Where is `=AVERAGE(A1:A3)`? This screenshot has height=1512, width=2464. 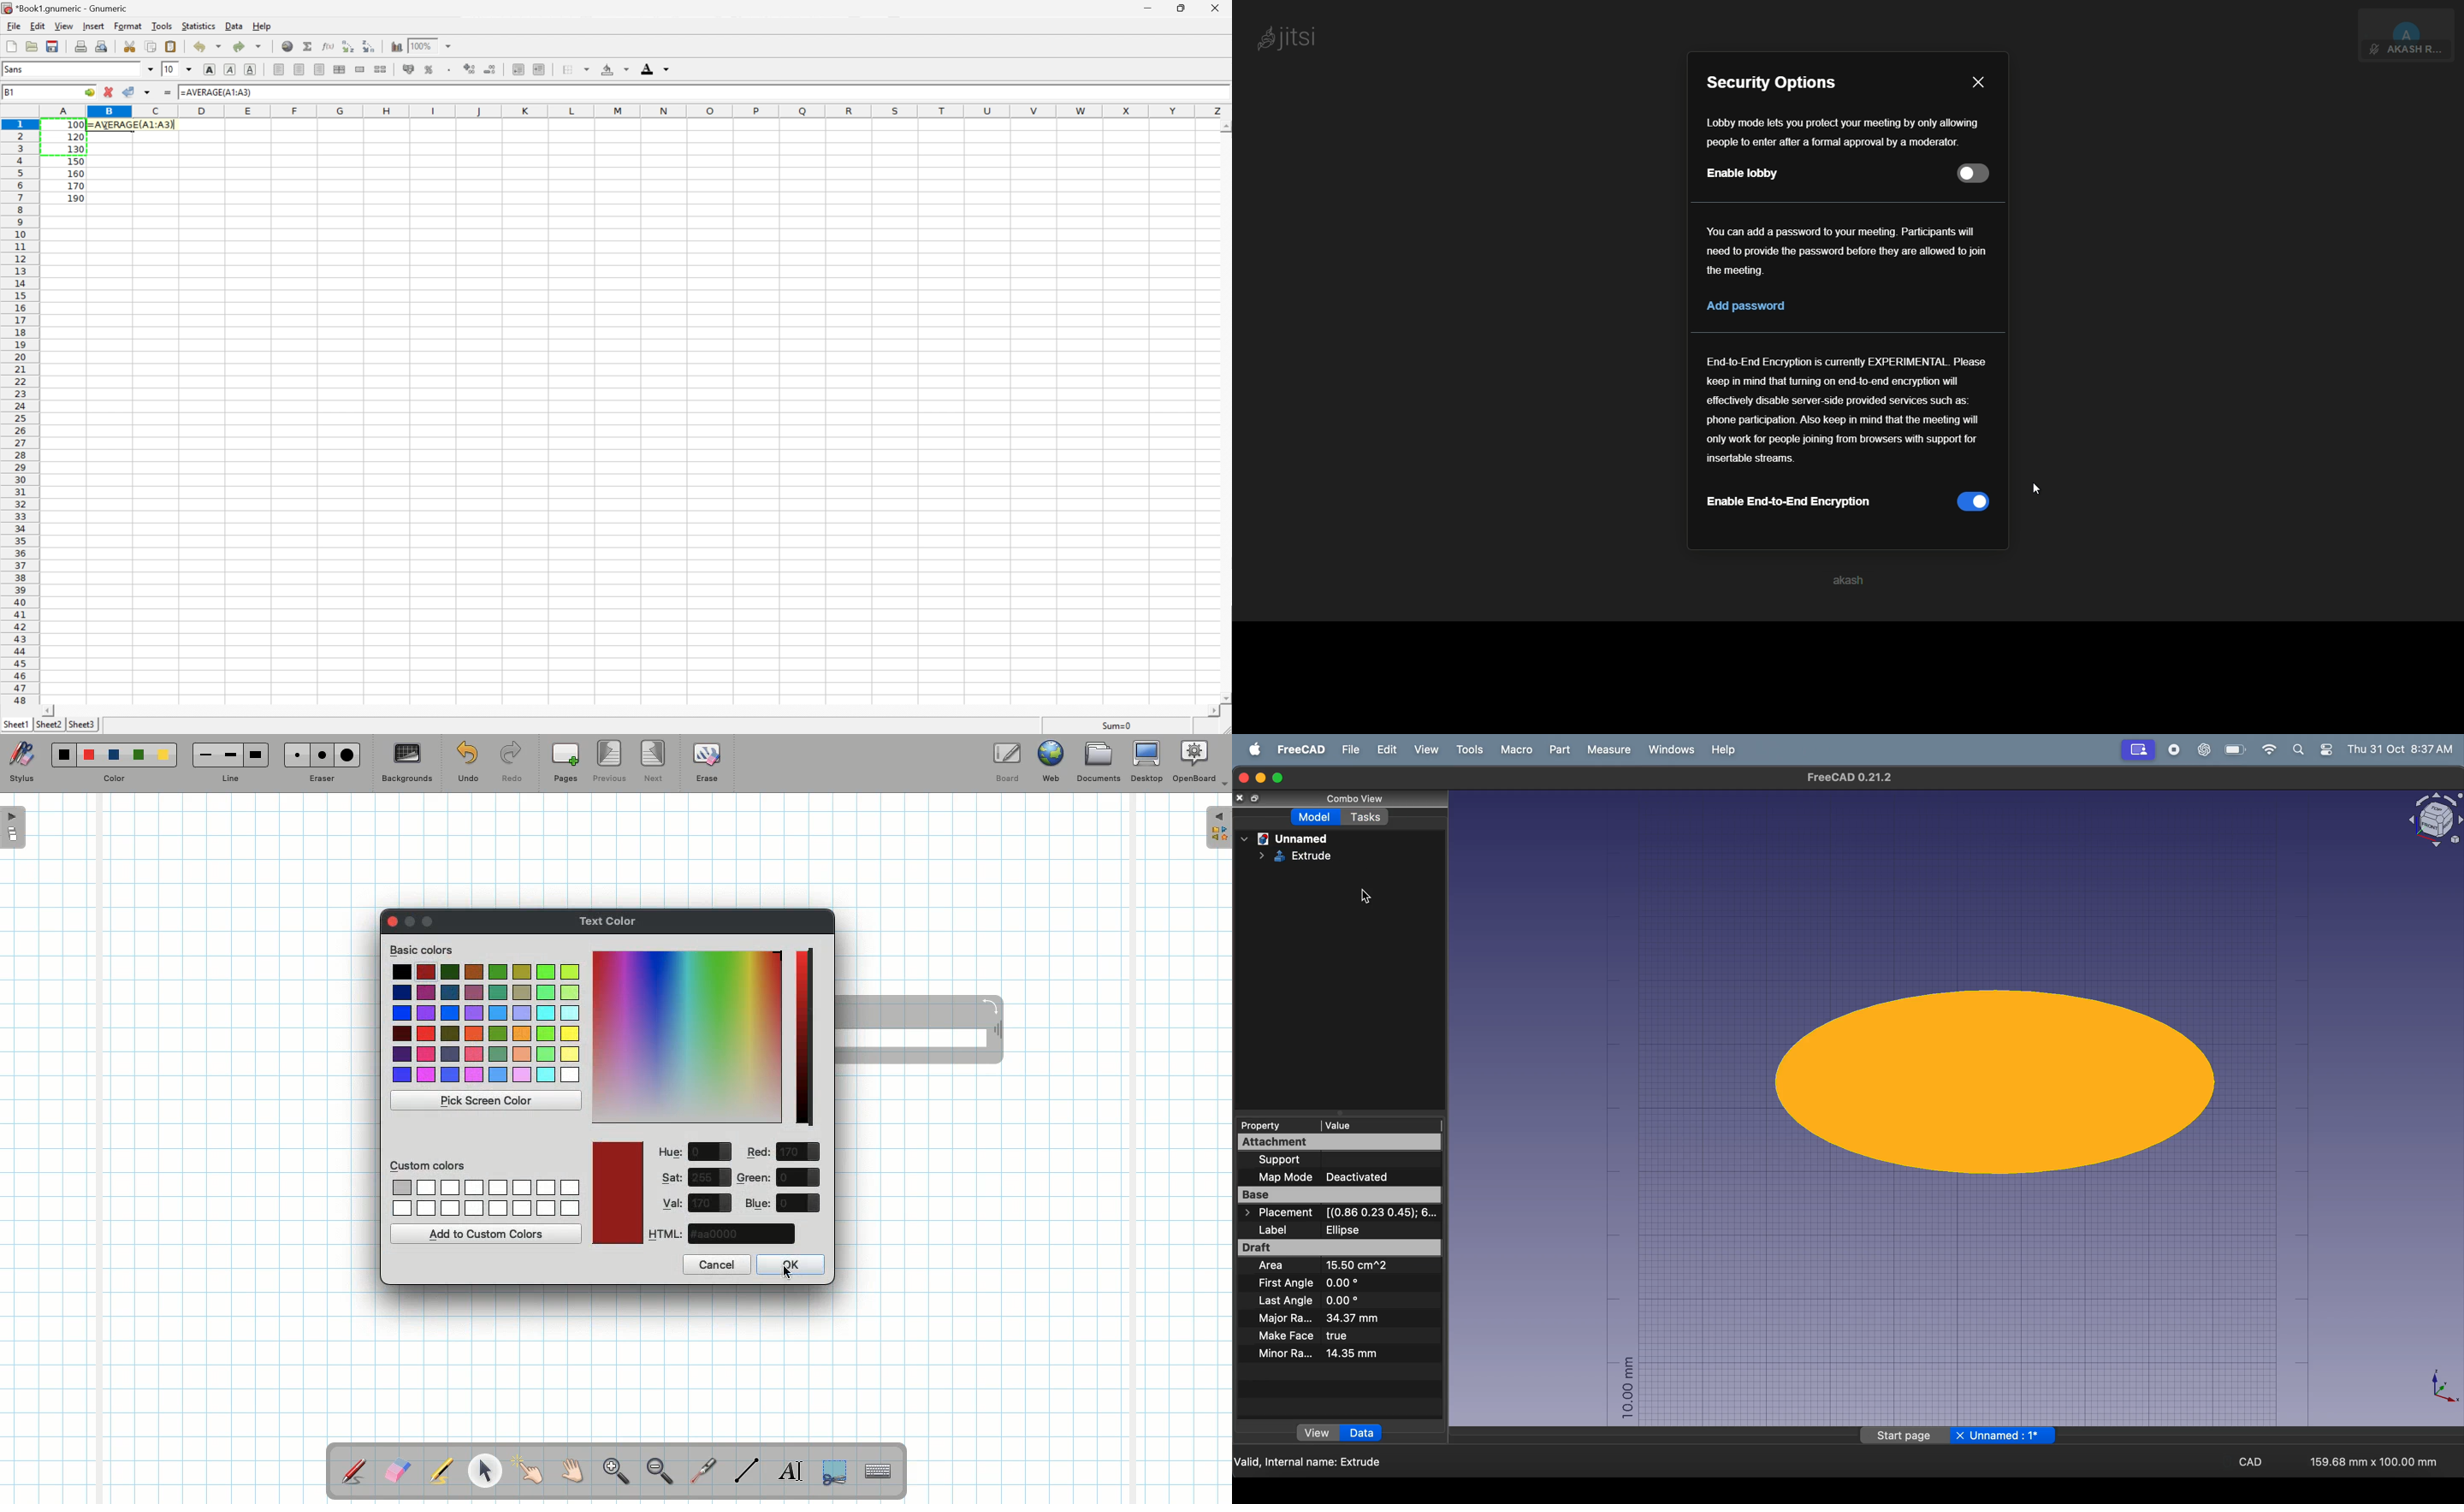 =AVERAGE(A1:A3) is located at coordinates (130, 125).